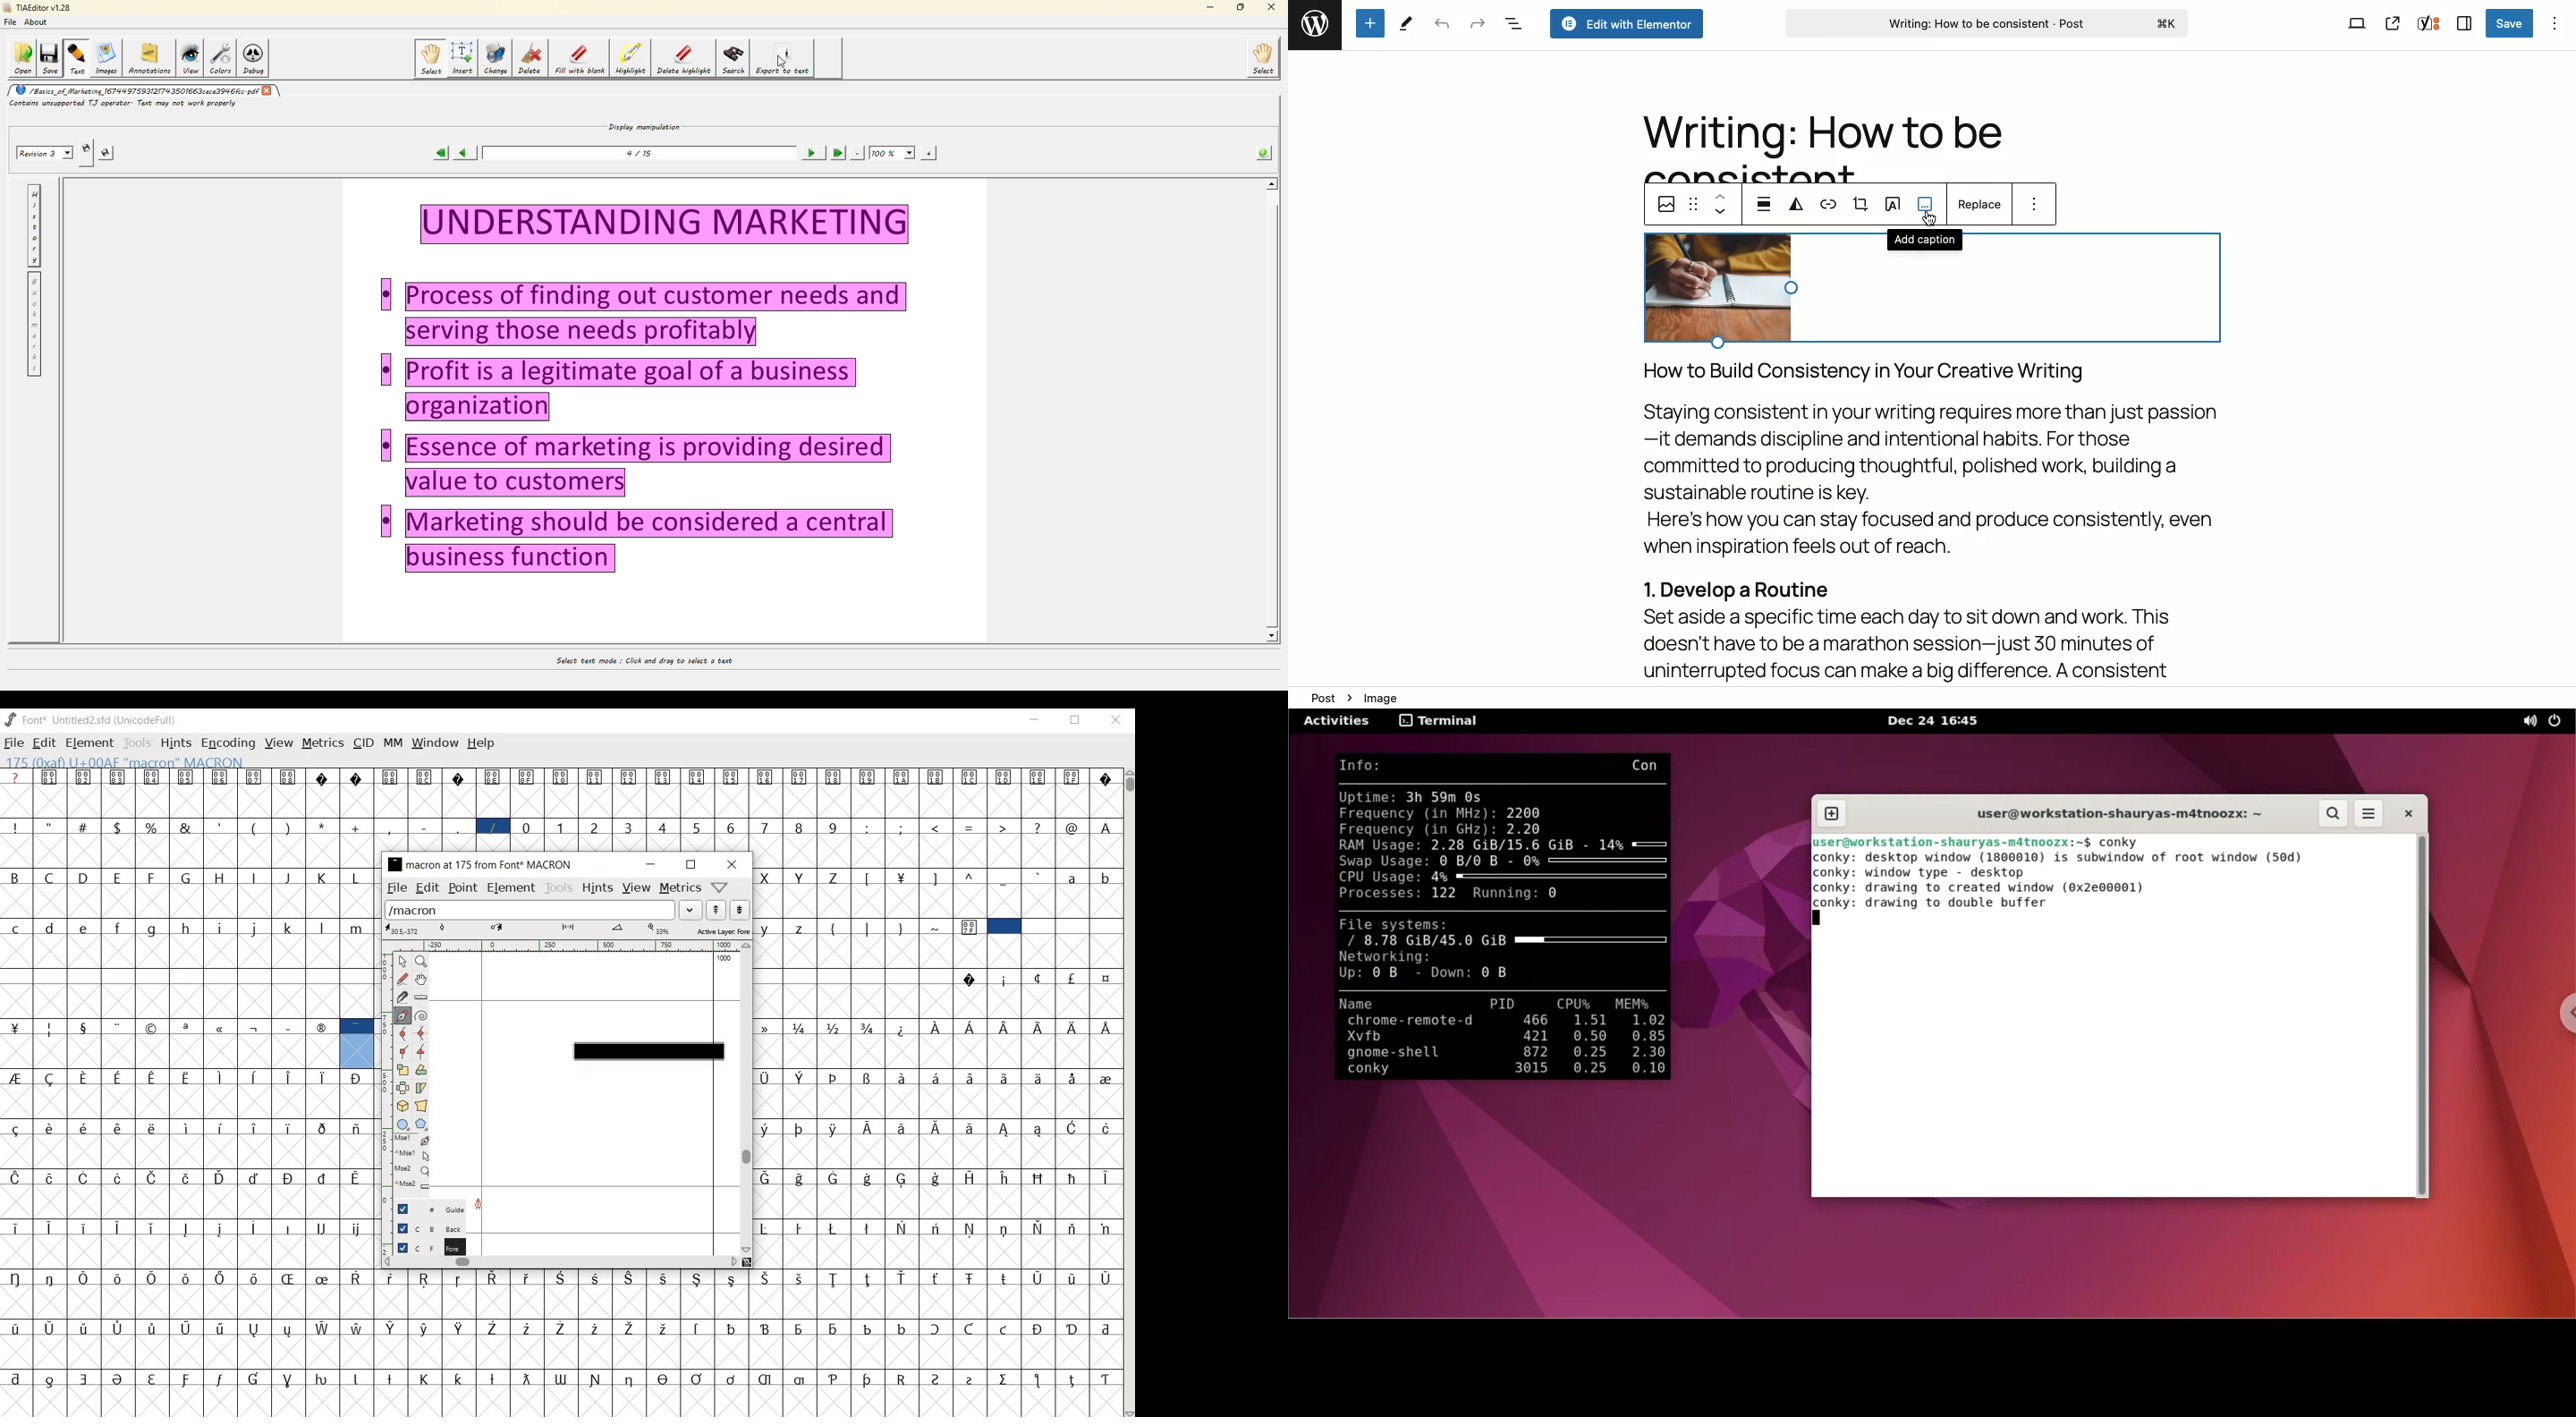  What do you see at coordinates (358, 927) in the screenshot?
I see `m` at bounding box center [358, 927].